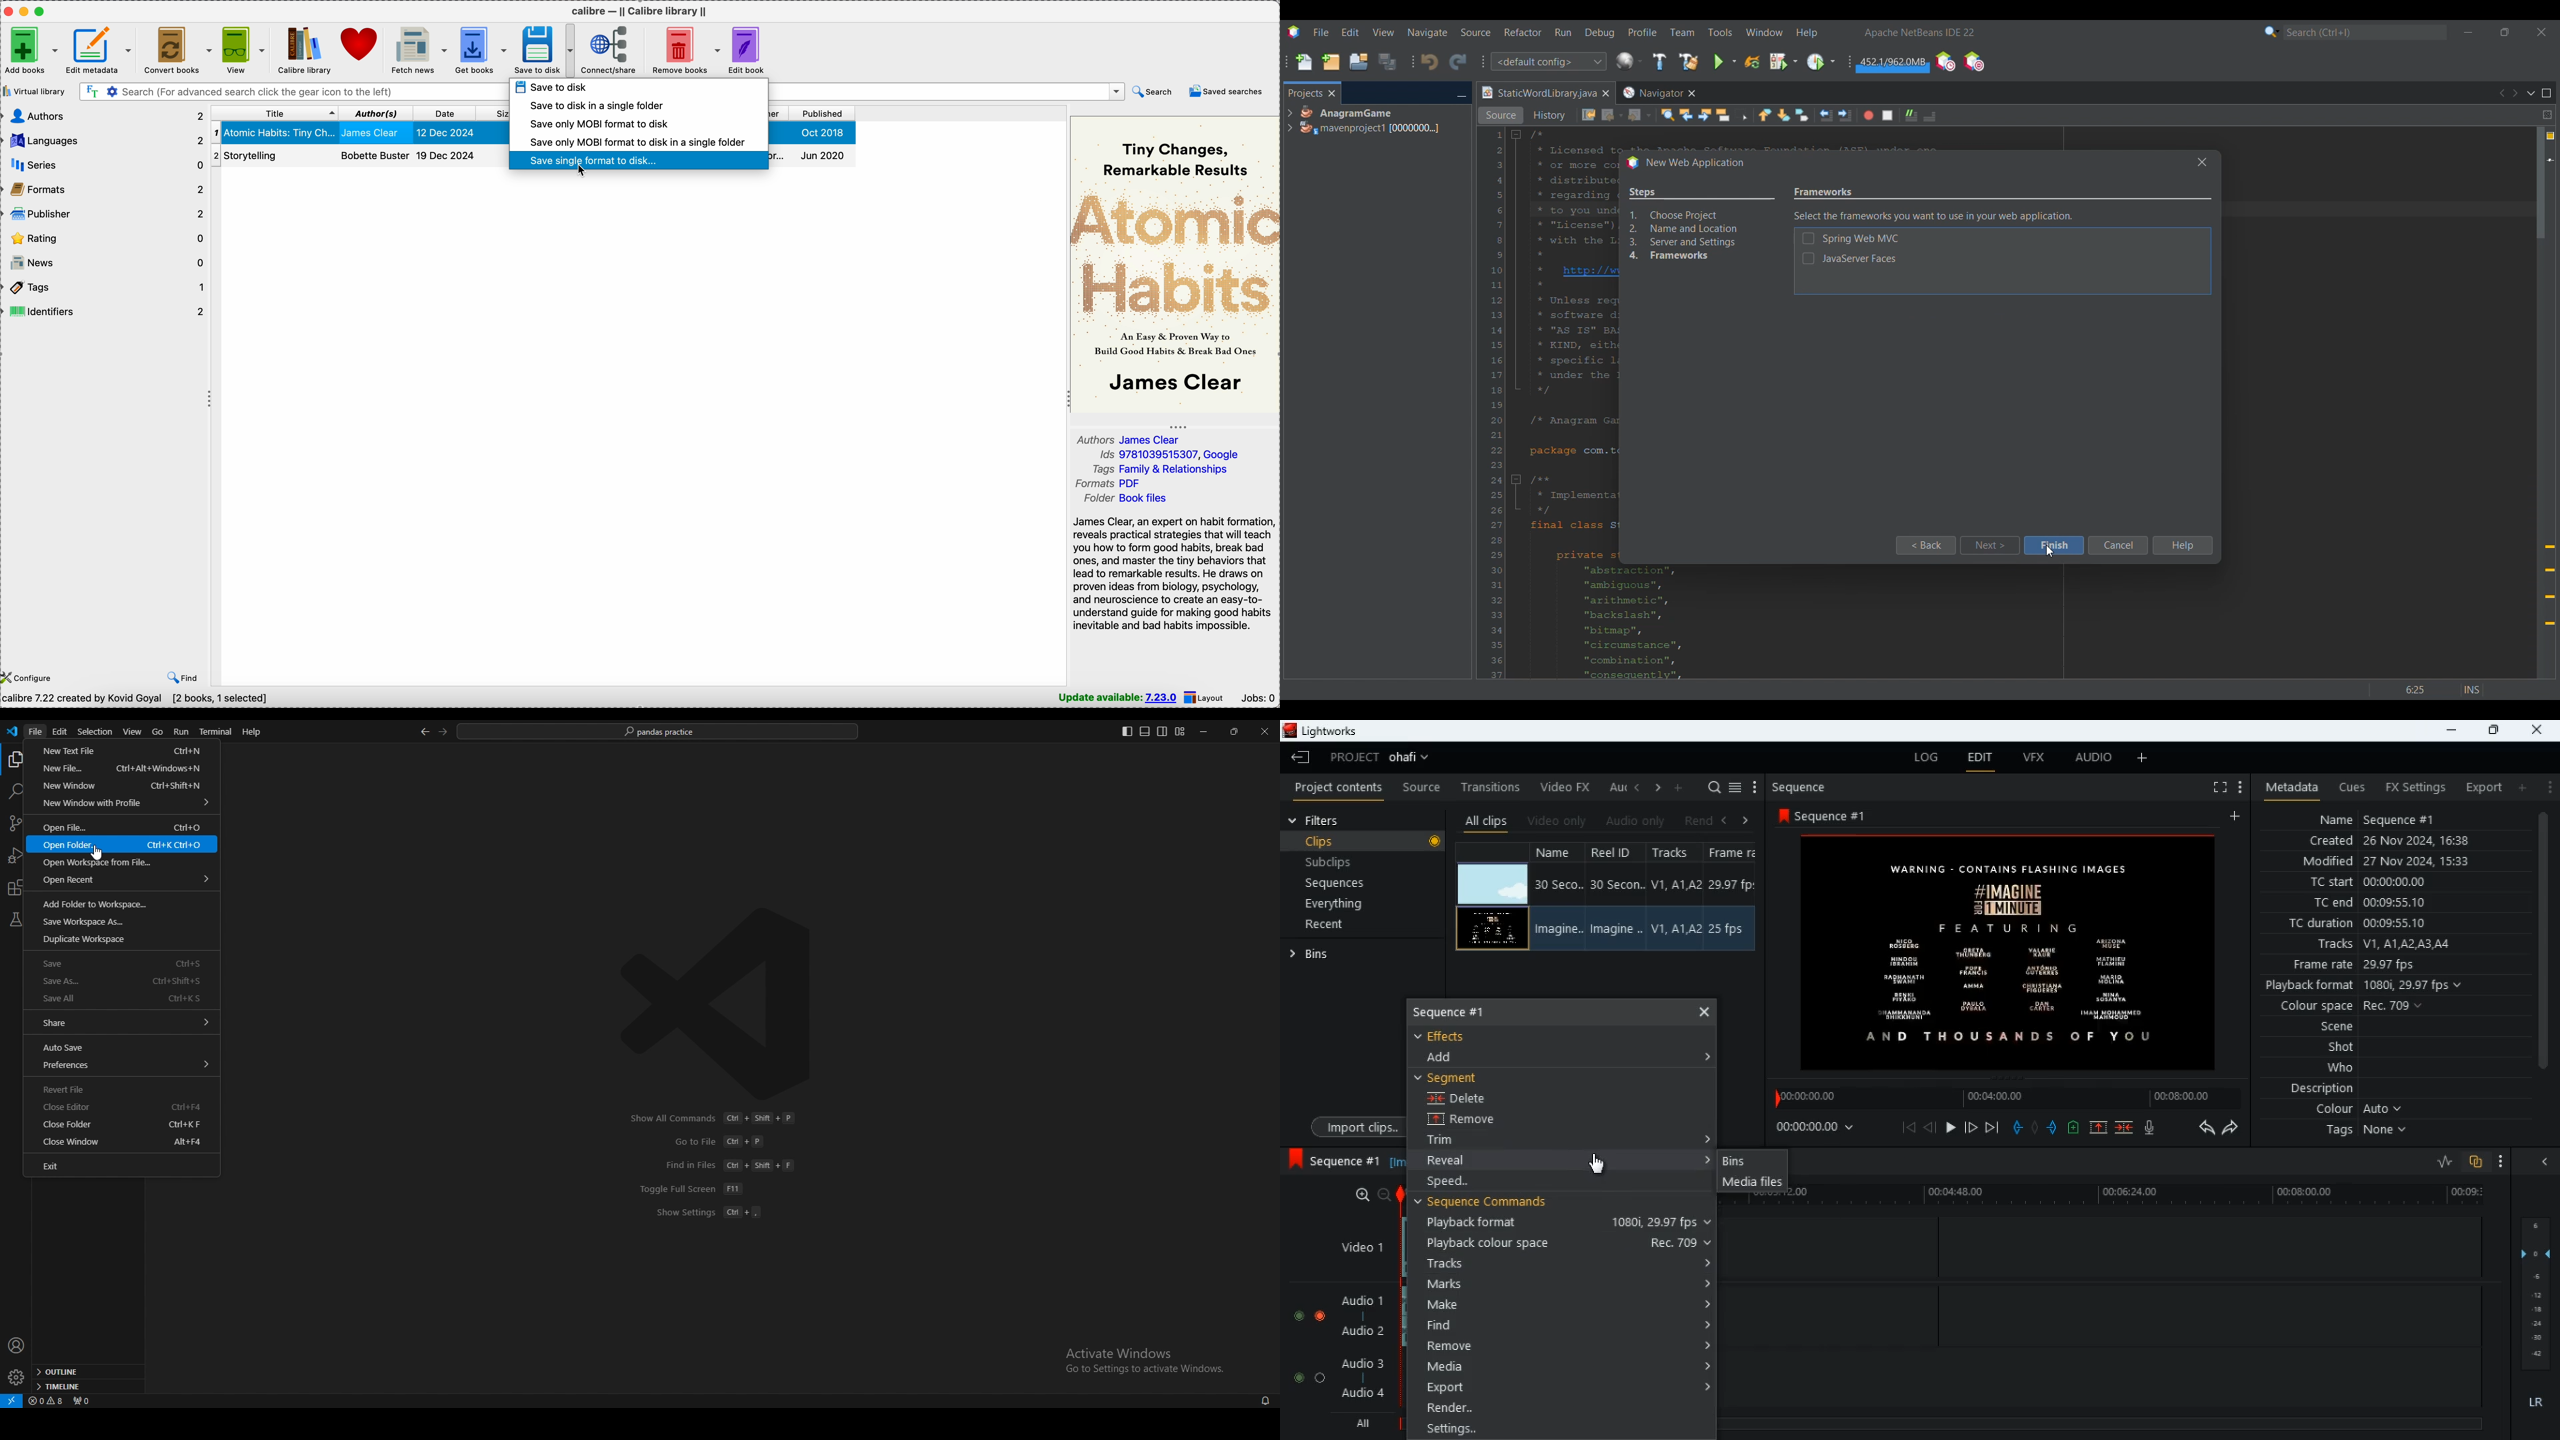 This screenshot has width=2576, height=1456. Describe the element at coordinates (1616, 929) in the screenshot. I see `Reel ID` at that location.